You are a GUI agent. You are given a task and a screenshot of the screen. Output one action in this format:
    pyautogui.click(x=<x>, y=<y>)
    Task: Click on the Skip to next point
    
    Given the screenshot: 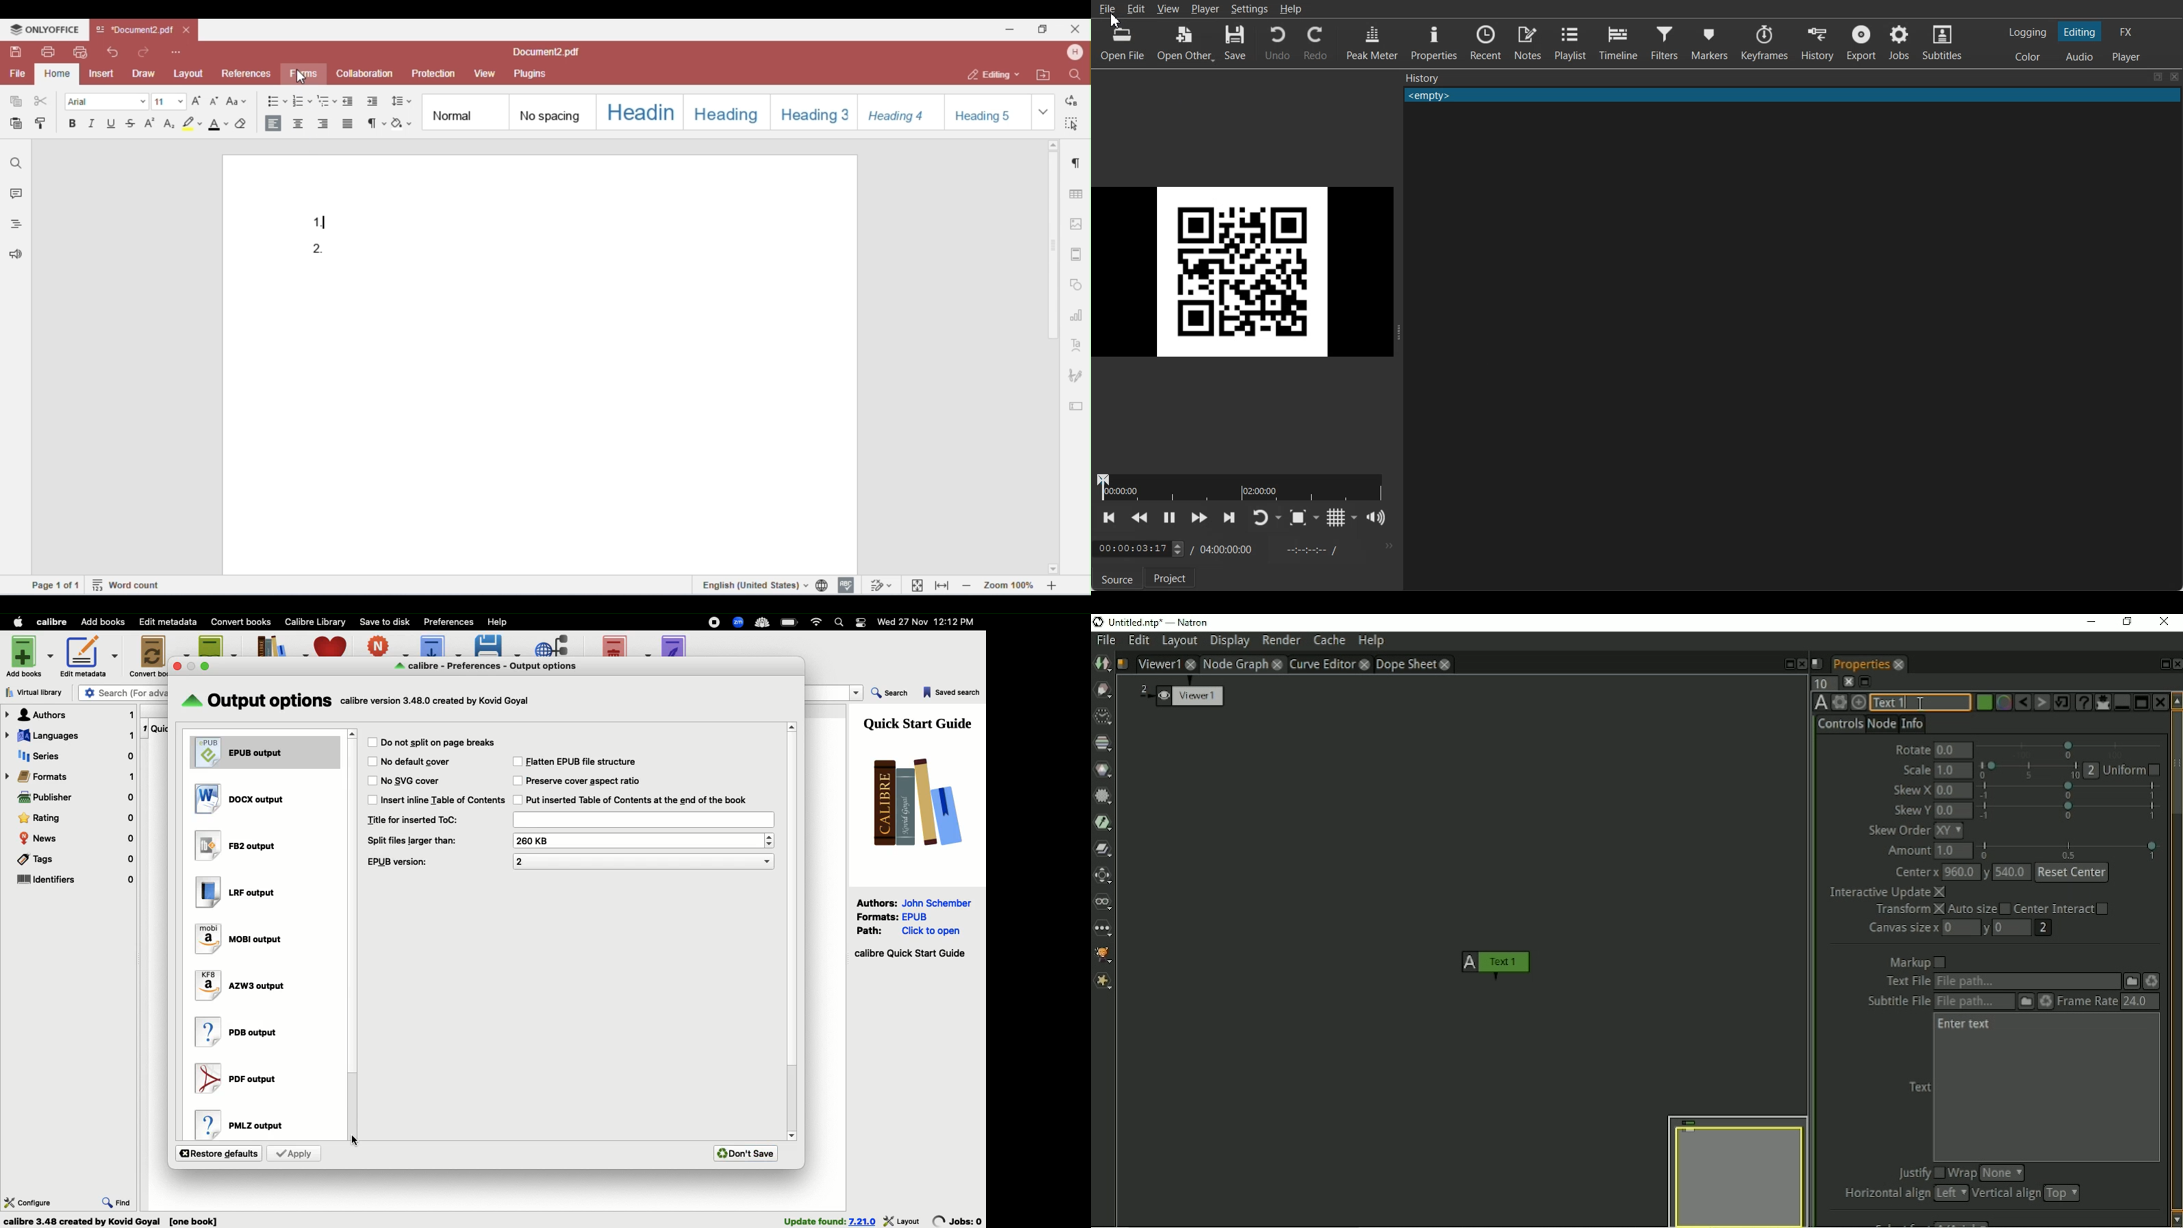 What is the action you would take?
    pyautogui.click(x=1230, y=518)
    